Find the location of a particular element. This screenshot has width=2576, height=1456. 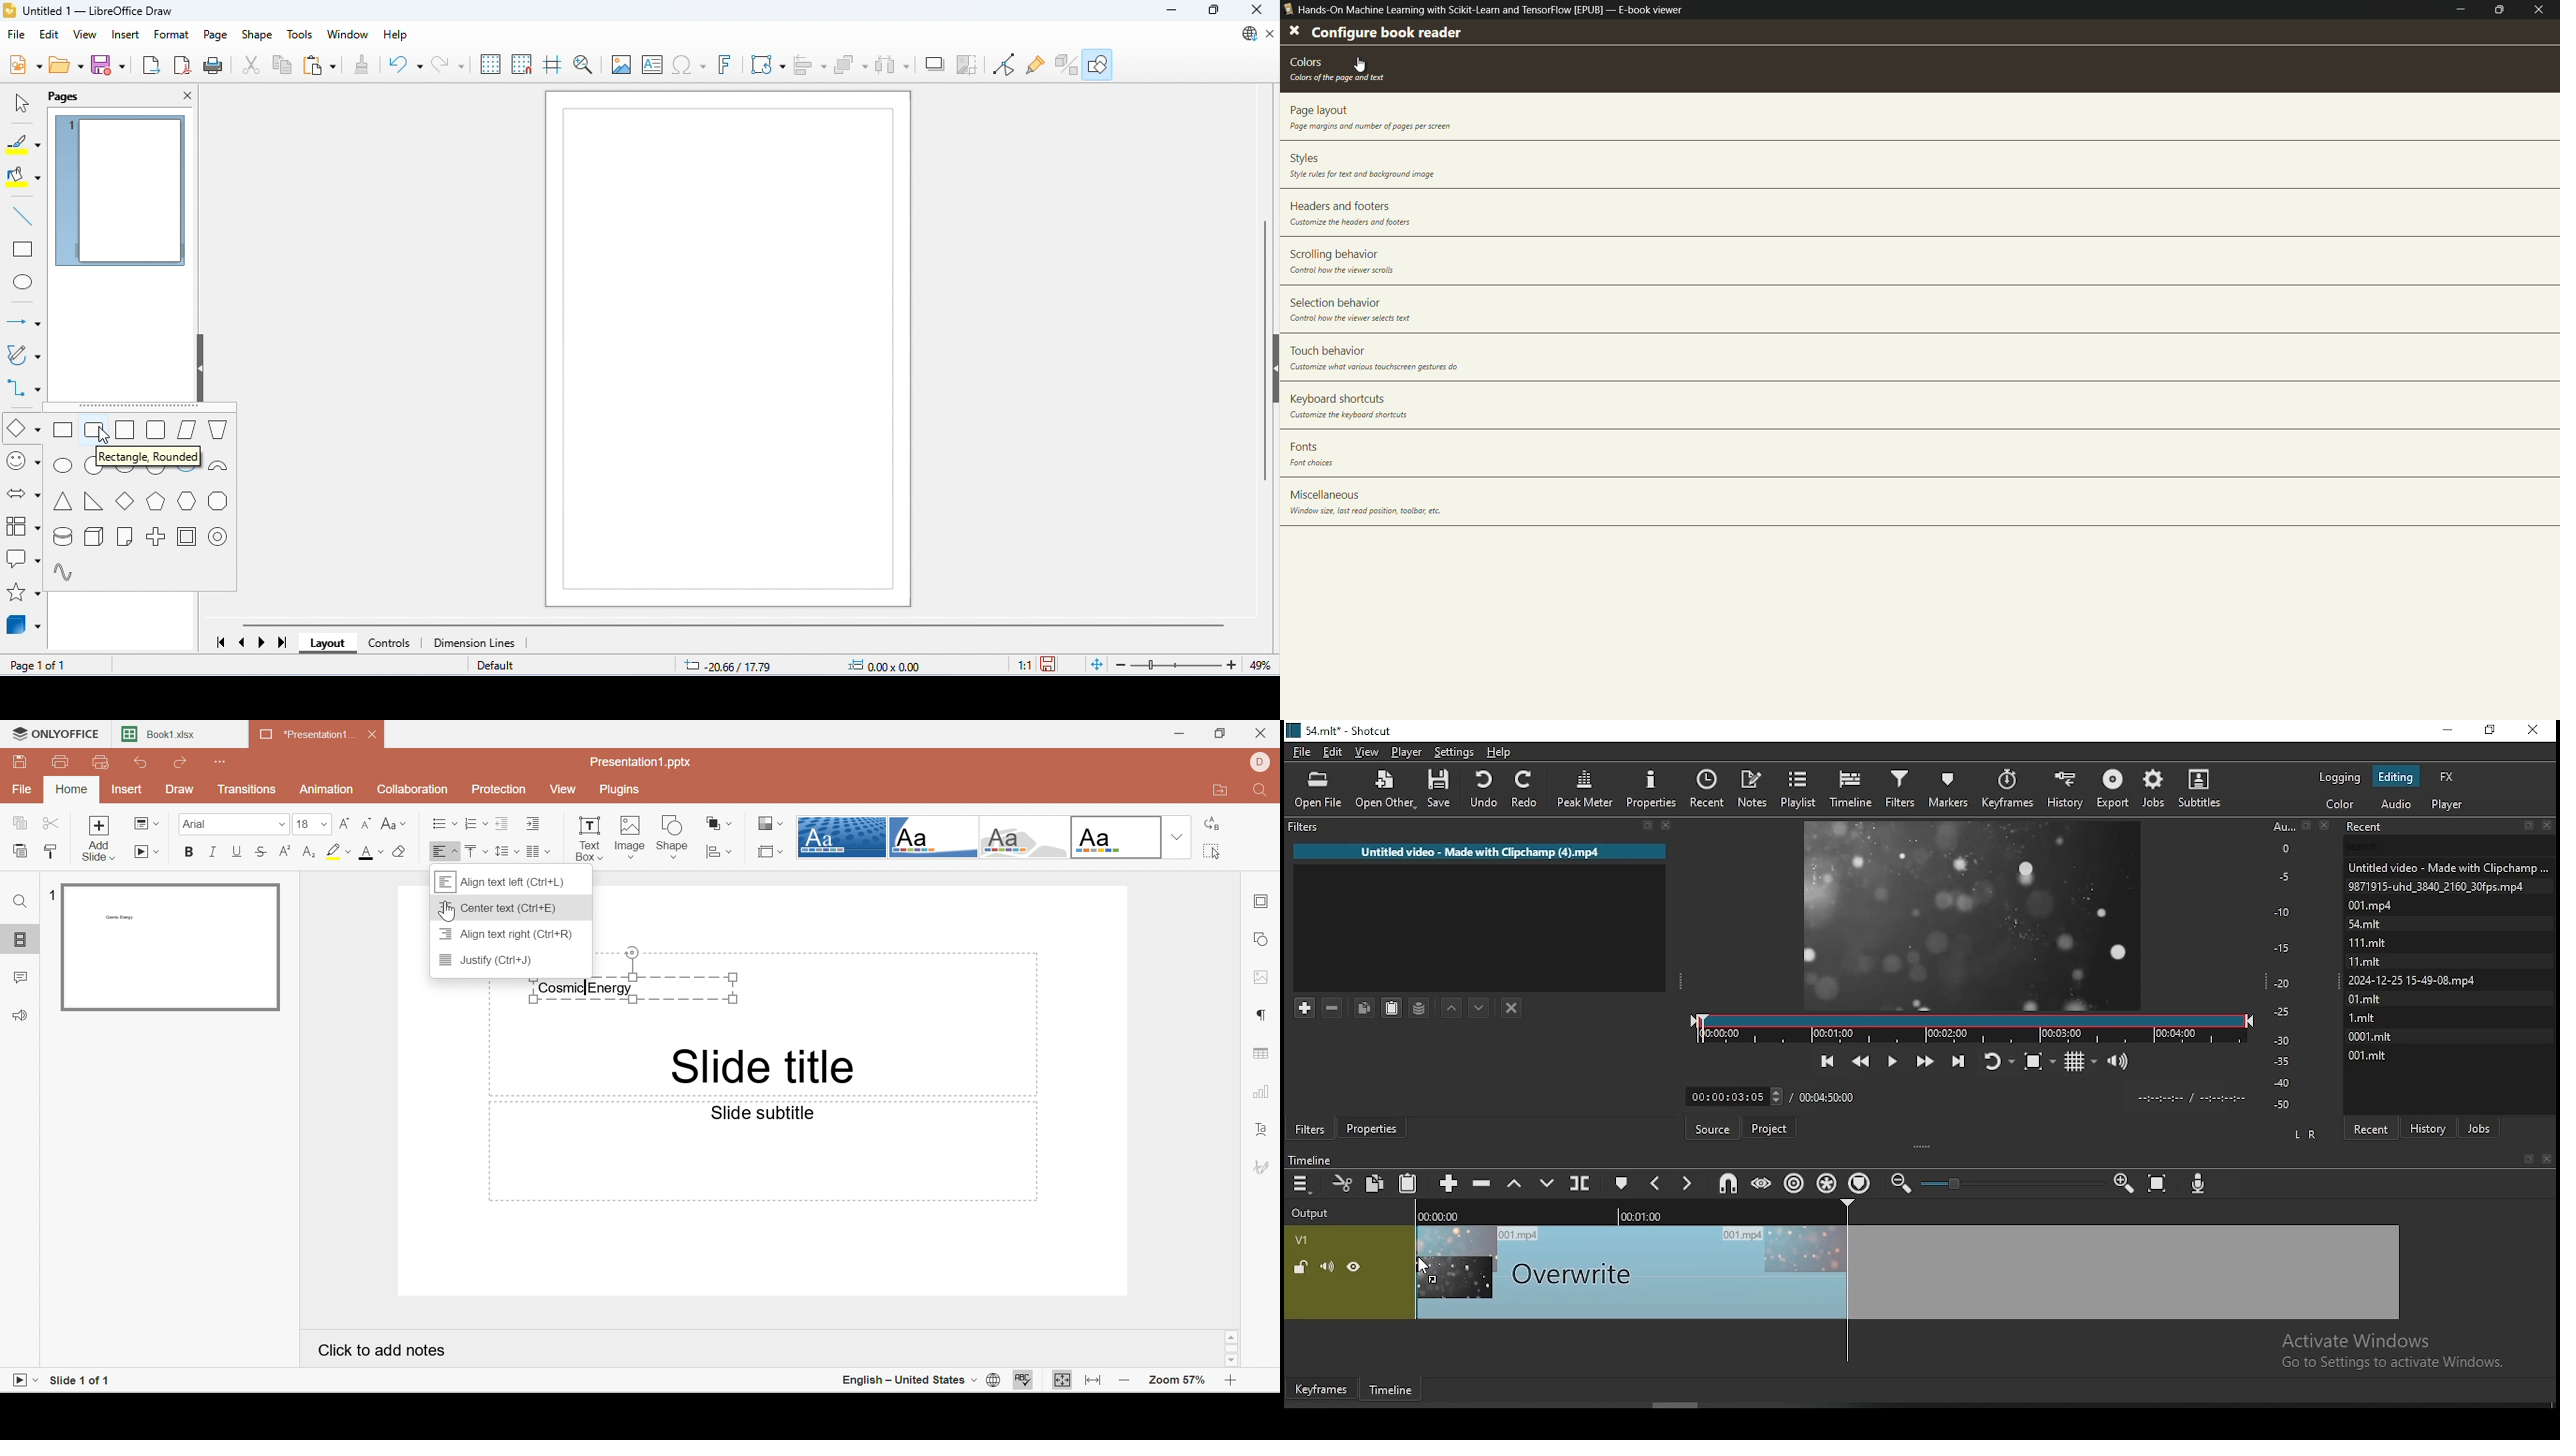

minimize is located at coordinates (2461, 9).